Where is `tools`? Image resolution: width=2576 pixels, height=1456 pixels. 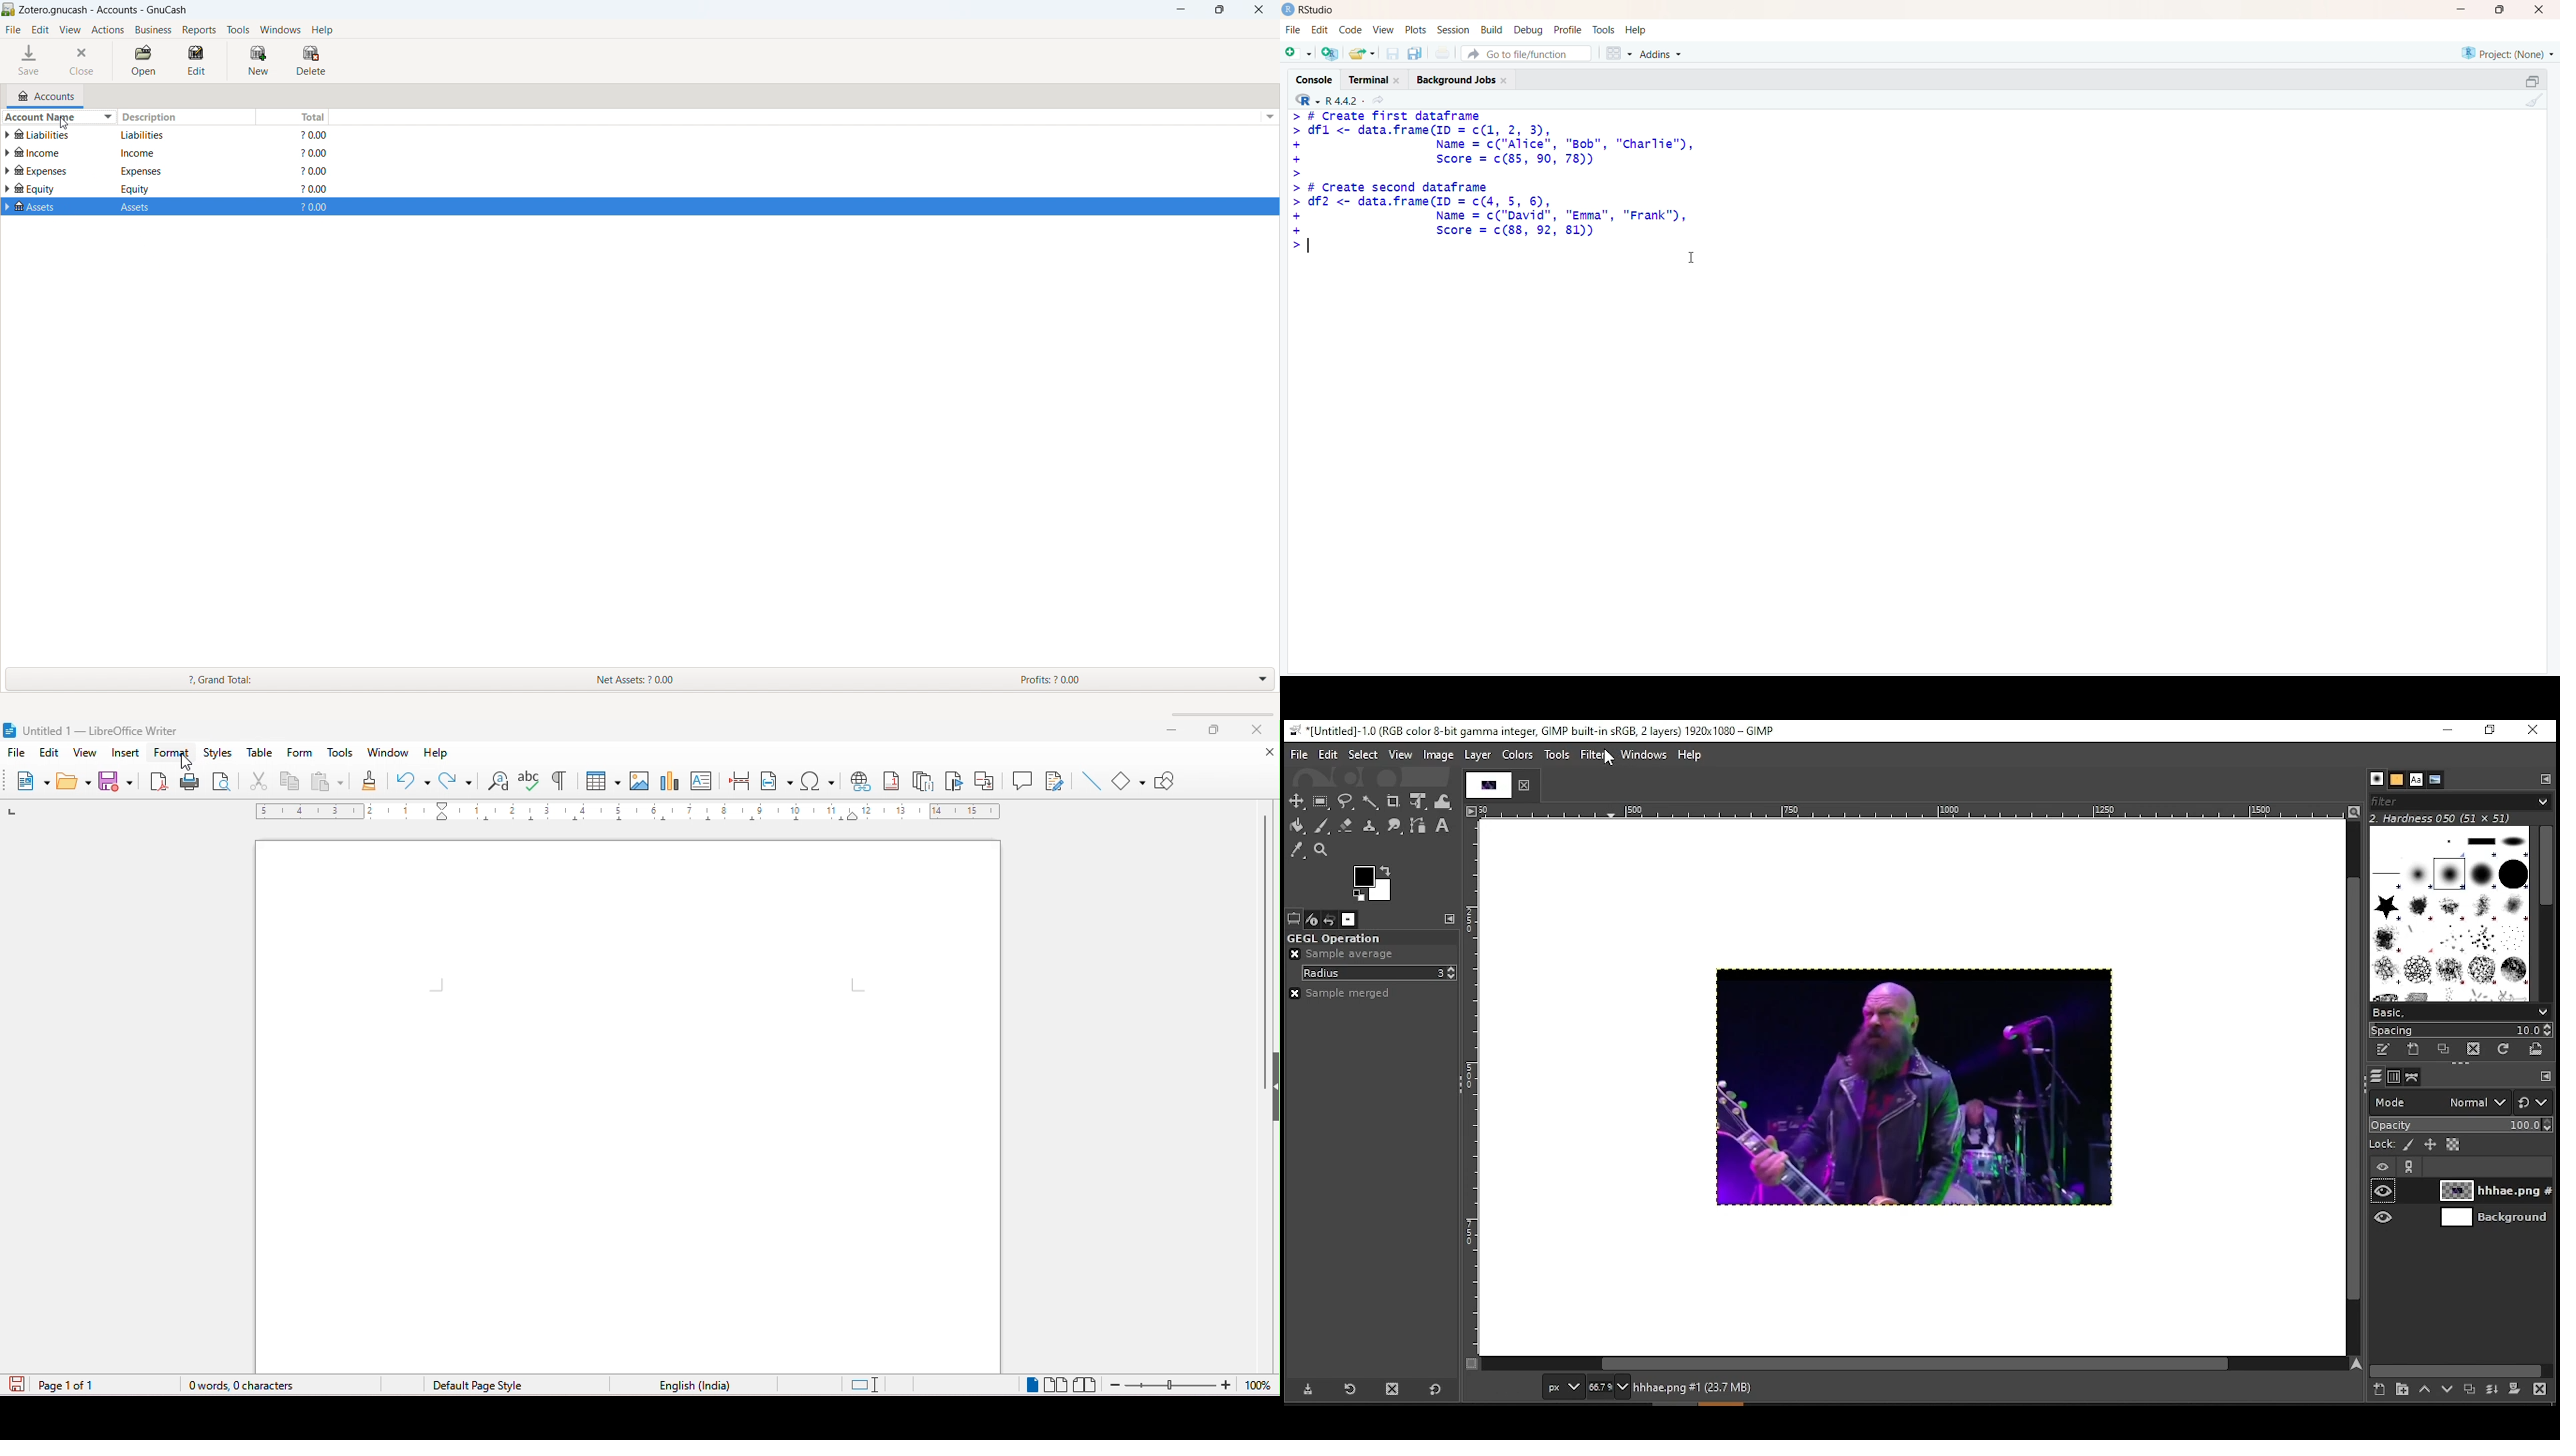 tools is located at coordinates (339, 755).